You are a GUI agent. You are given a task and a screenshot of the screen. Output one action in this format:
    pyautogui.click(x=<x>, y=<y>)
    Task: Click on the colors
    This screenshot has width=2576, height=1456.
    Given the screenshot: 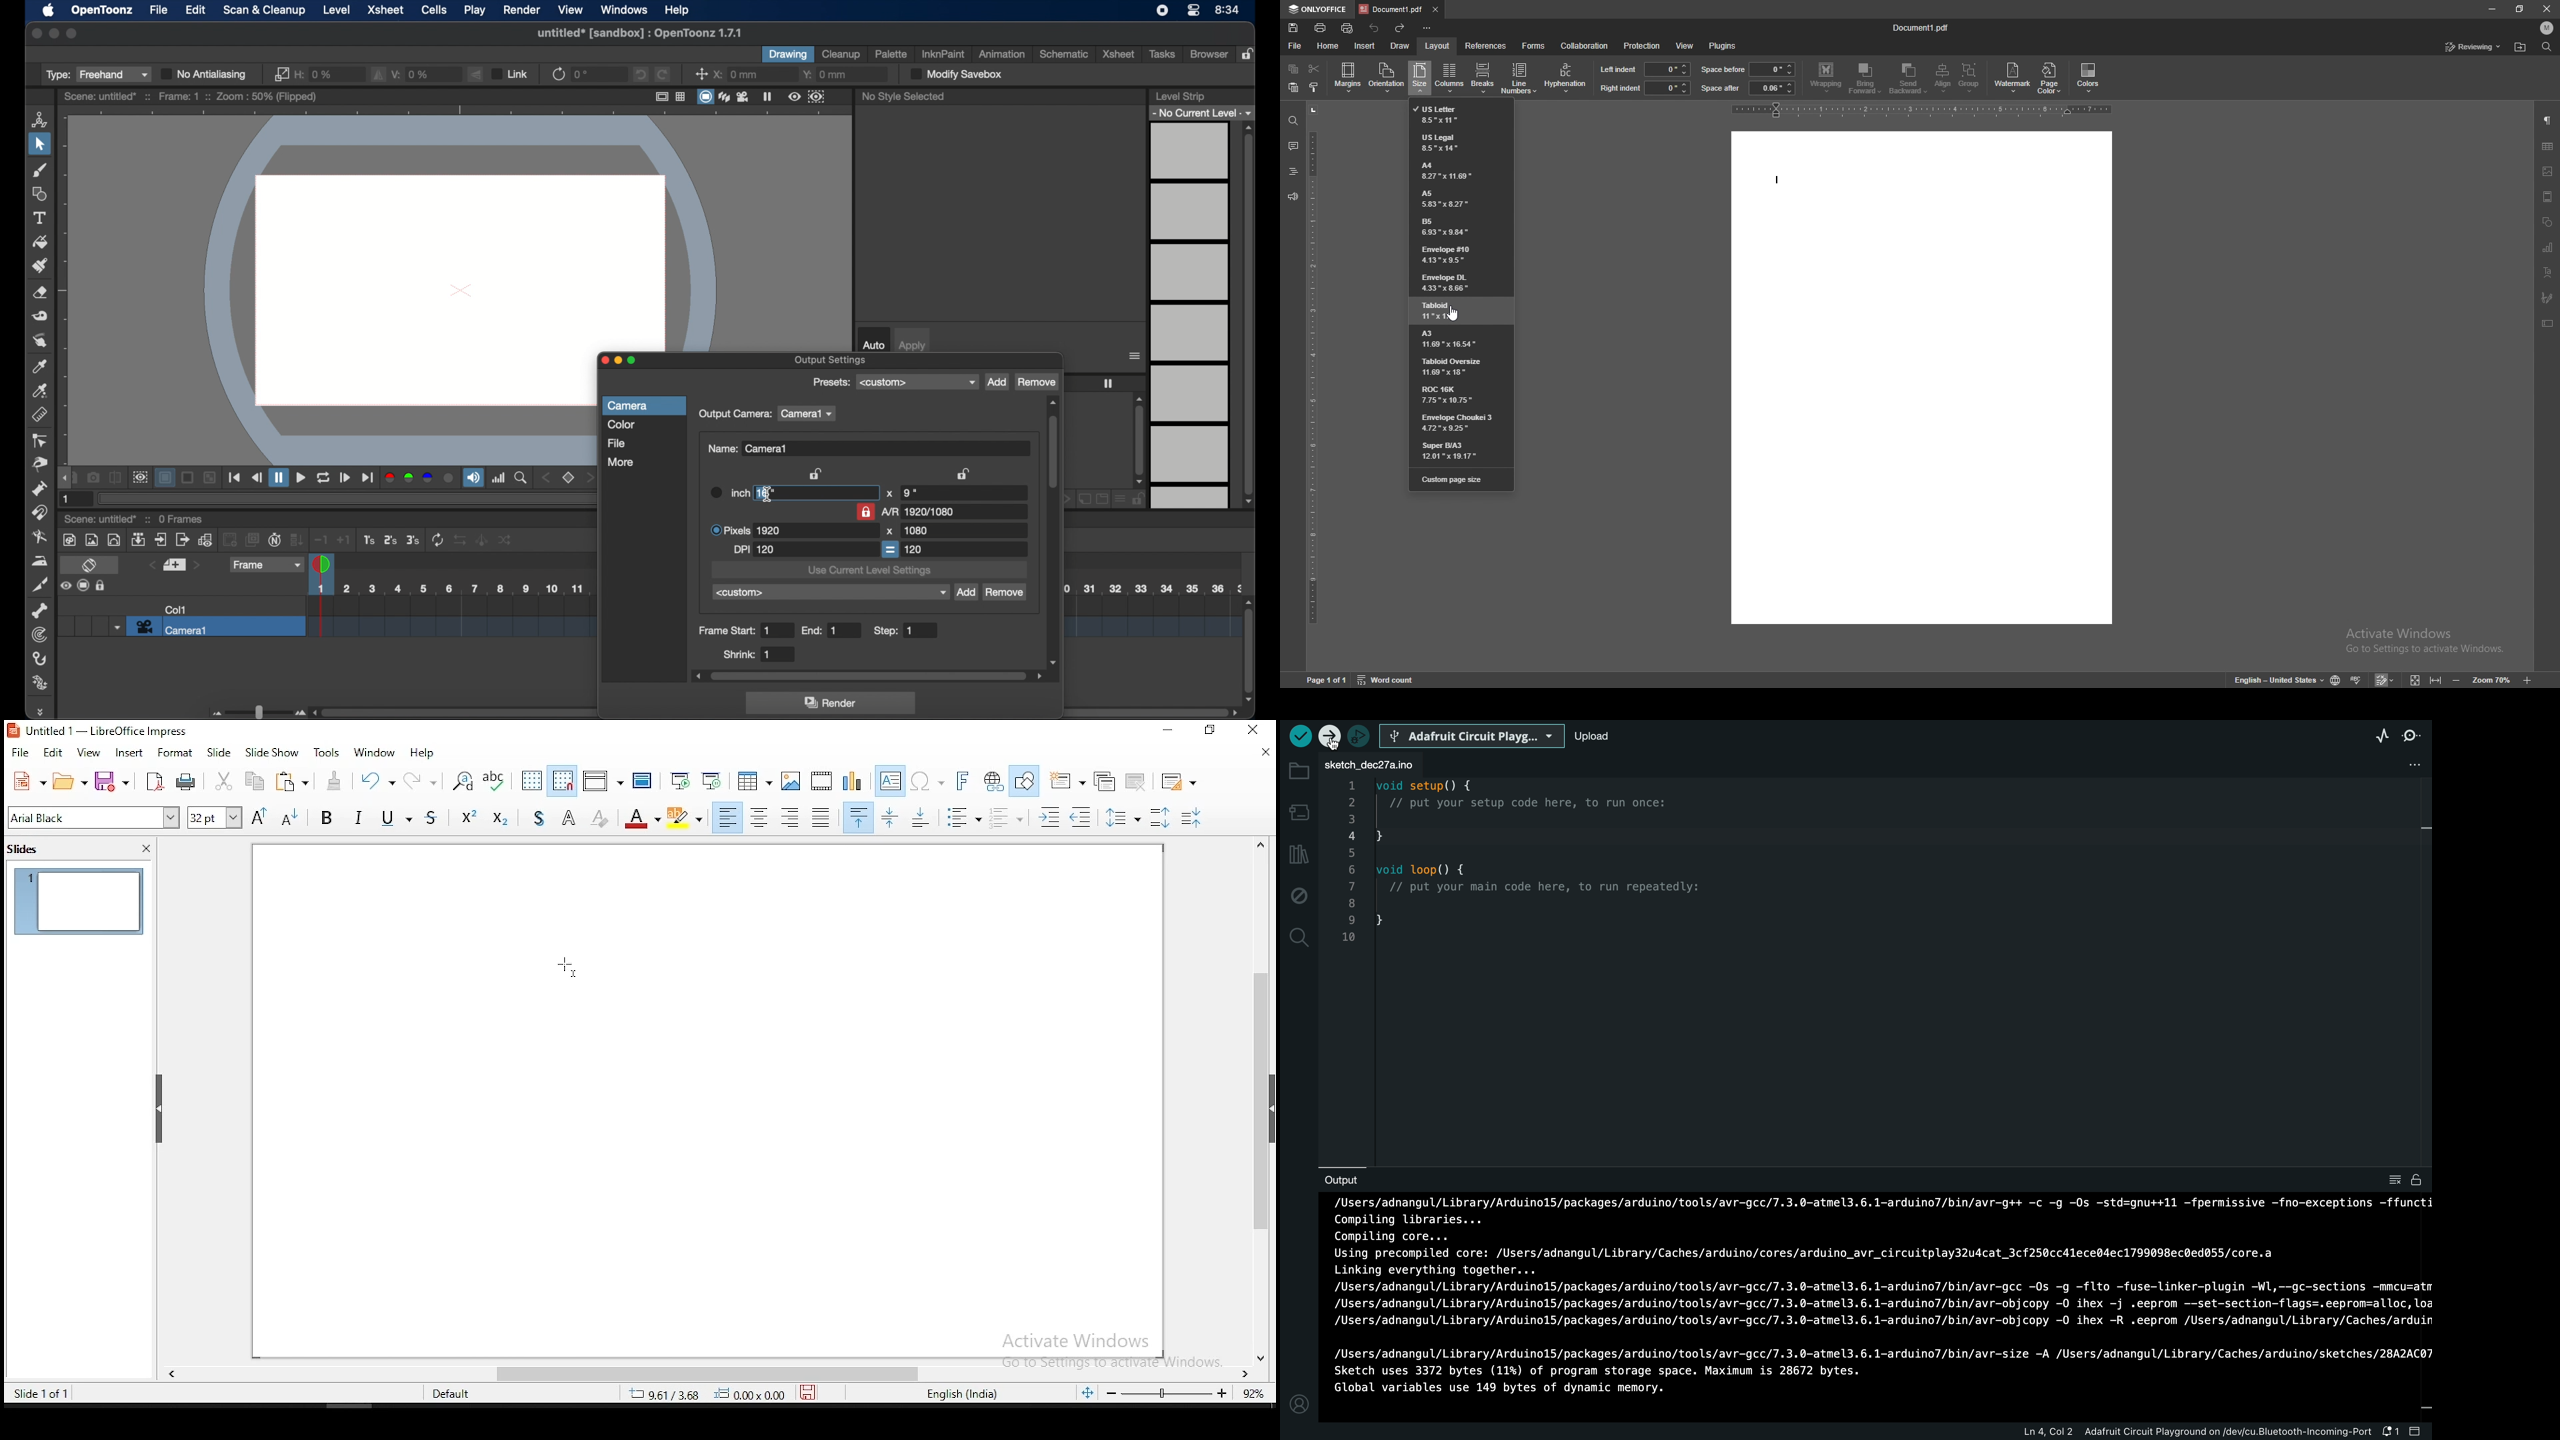 What is the action you would take?
    pyautogui.click(x=2089, y=78)
    